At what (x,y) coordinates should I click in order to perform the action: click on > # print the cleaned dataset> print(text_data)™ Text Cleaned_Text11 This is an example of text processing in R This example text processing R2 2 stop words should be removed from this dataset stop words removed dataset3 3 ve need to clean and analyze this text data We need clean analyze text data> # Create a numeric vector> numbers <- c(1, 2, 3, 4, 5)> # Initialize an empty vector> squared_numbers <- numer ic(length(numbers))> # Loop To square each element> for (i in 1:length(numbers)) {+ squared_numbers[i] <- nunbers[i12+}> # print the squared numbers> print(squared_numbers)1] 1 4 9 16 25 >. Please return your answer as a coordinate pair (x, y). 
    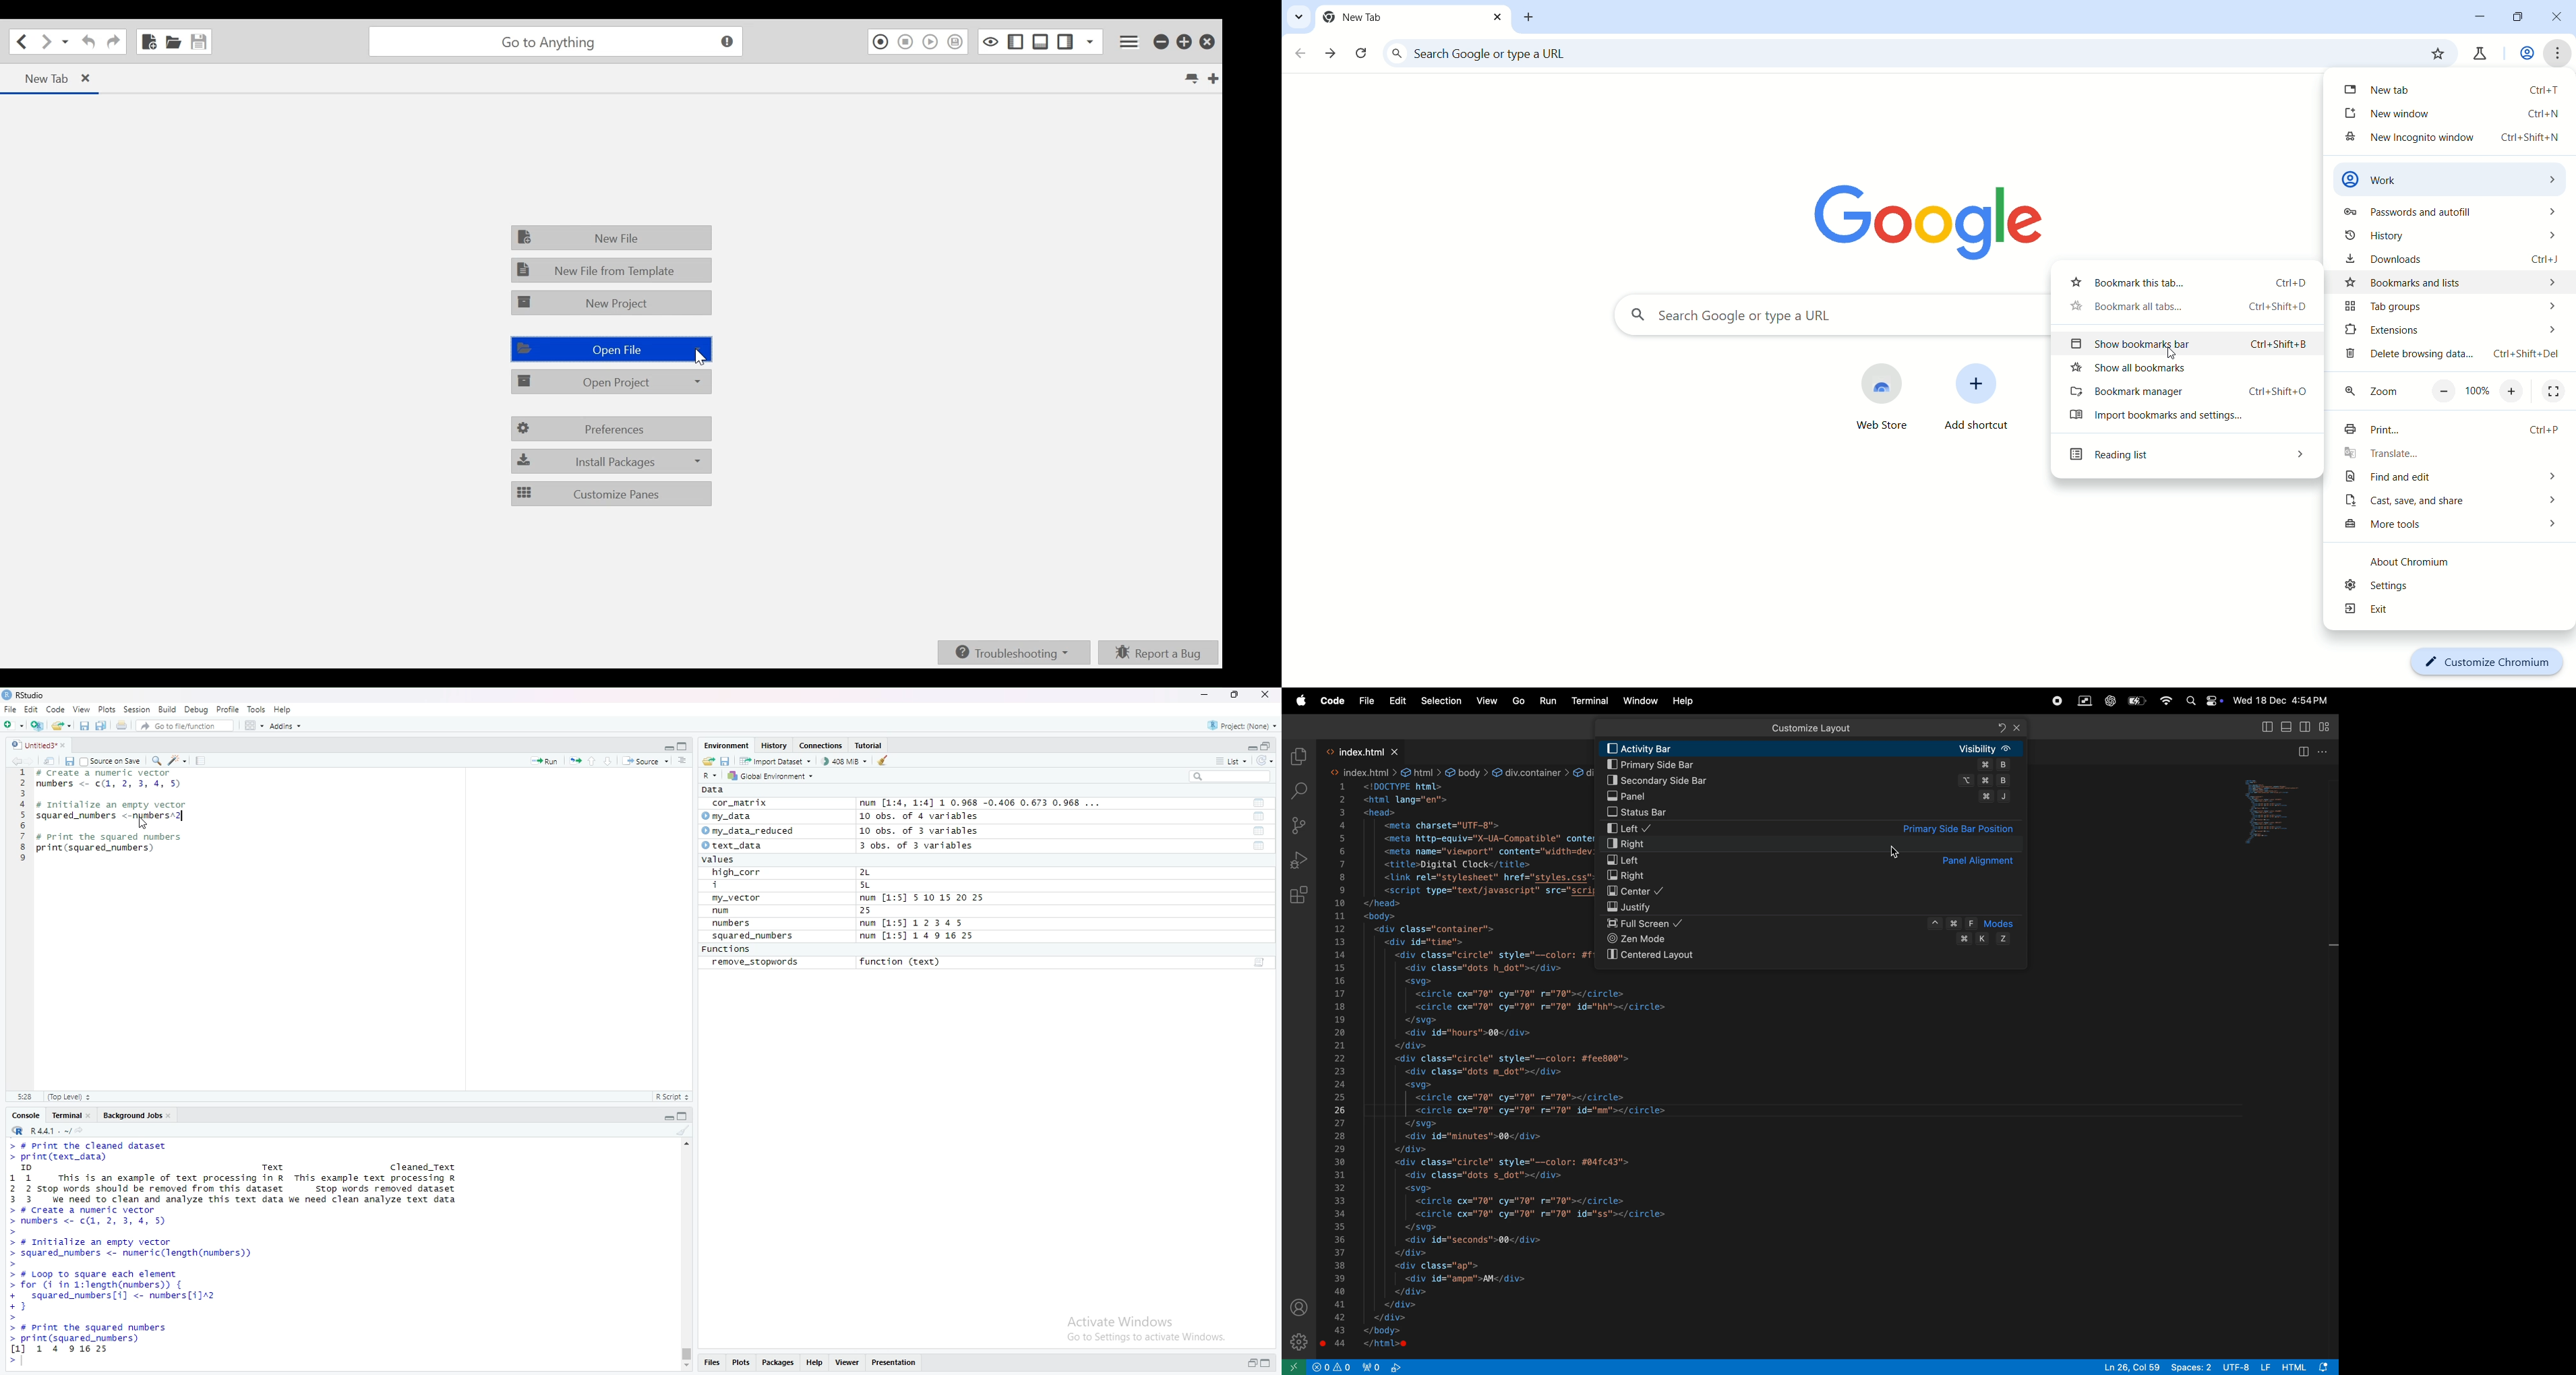
    Looking at the image, I should click on (240, 1254).